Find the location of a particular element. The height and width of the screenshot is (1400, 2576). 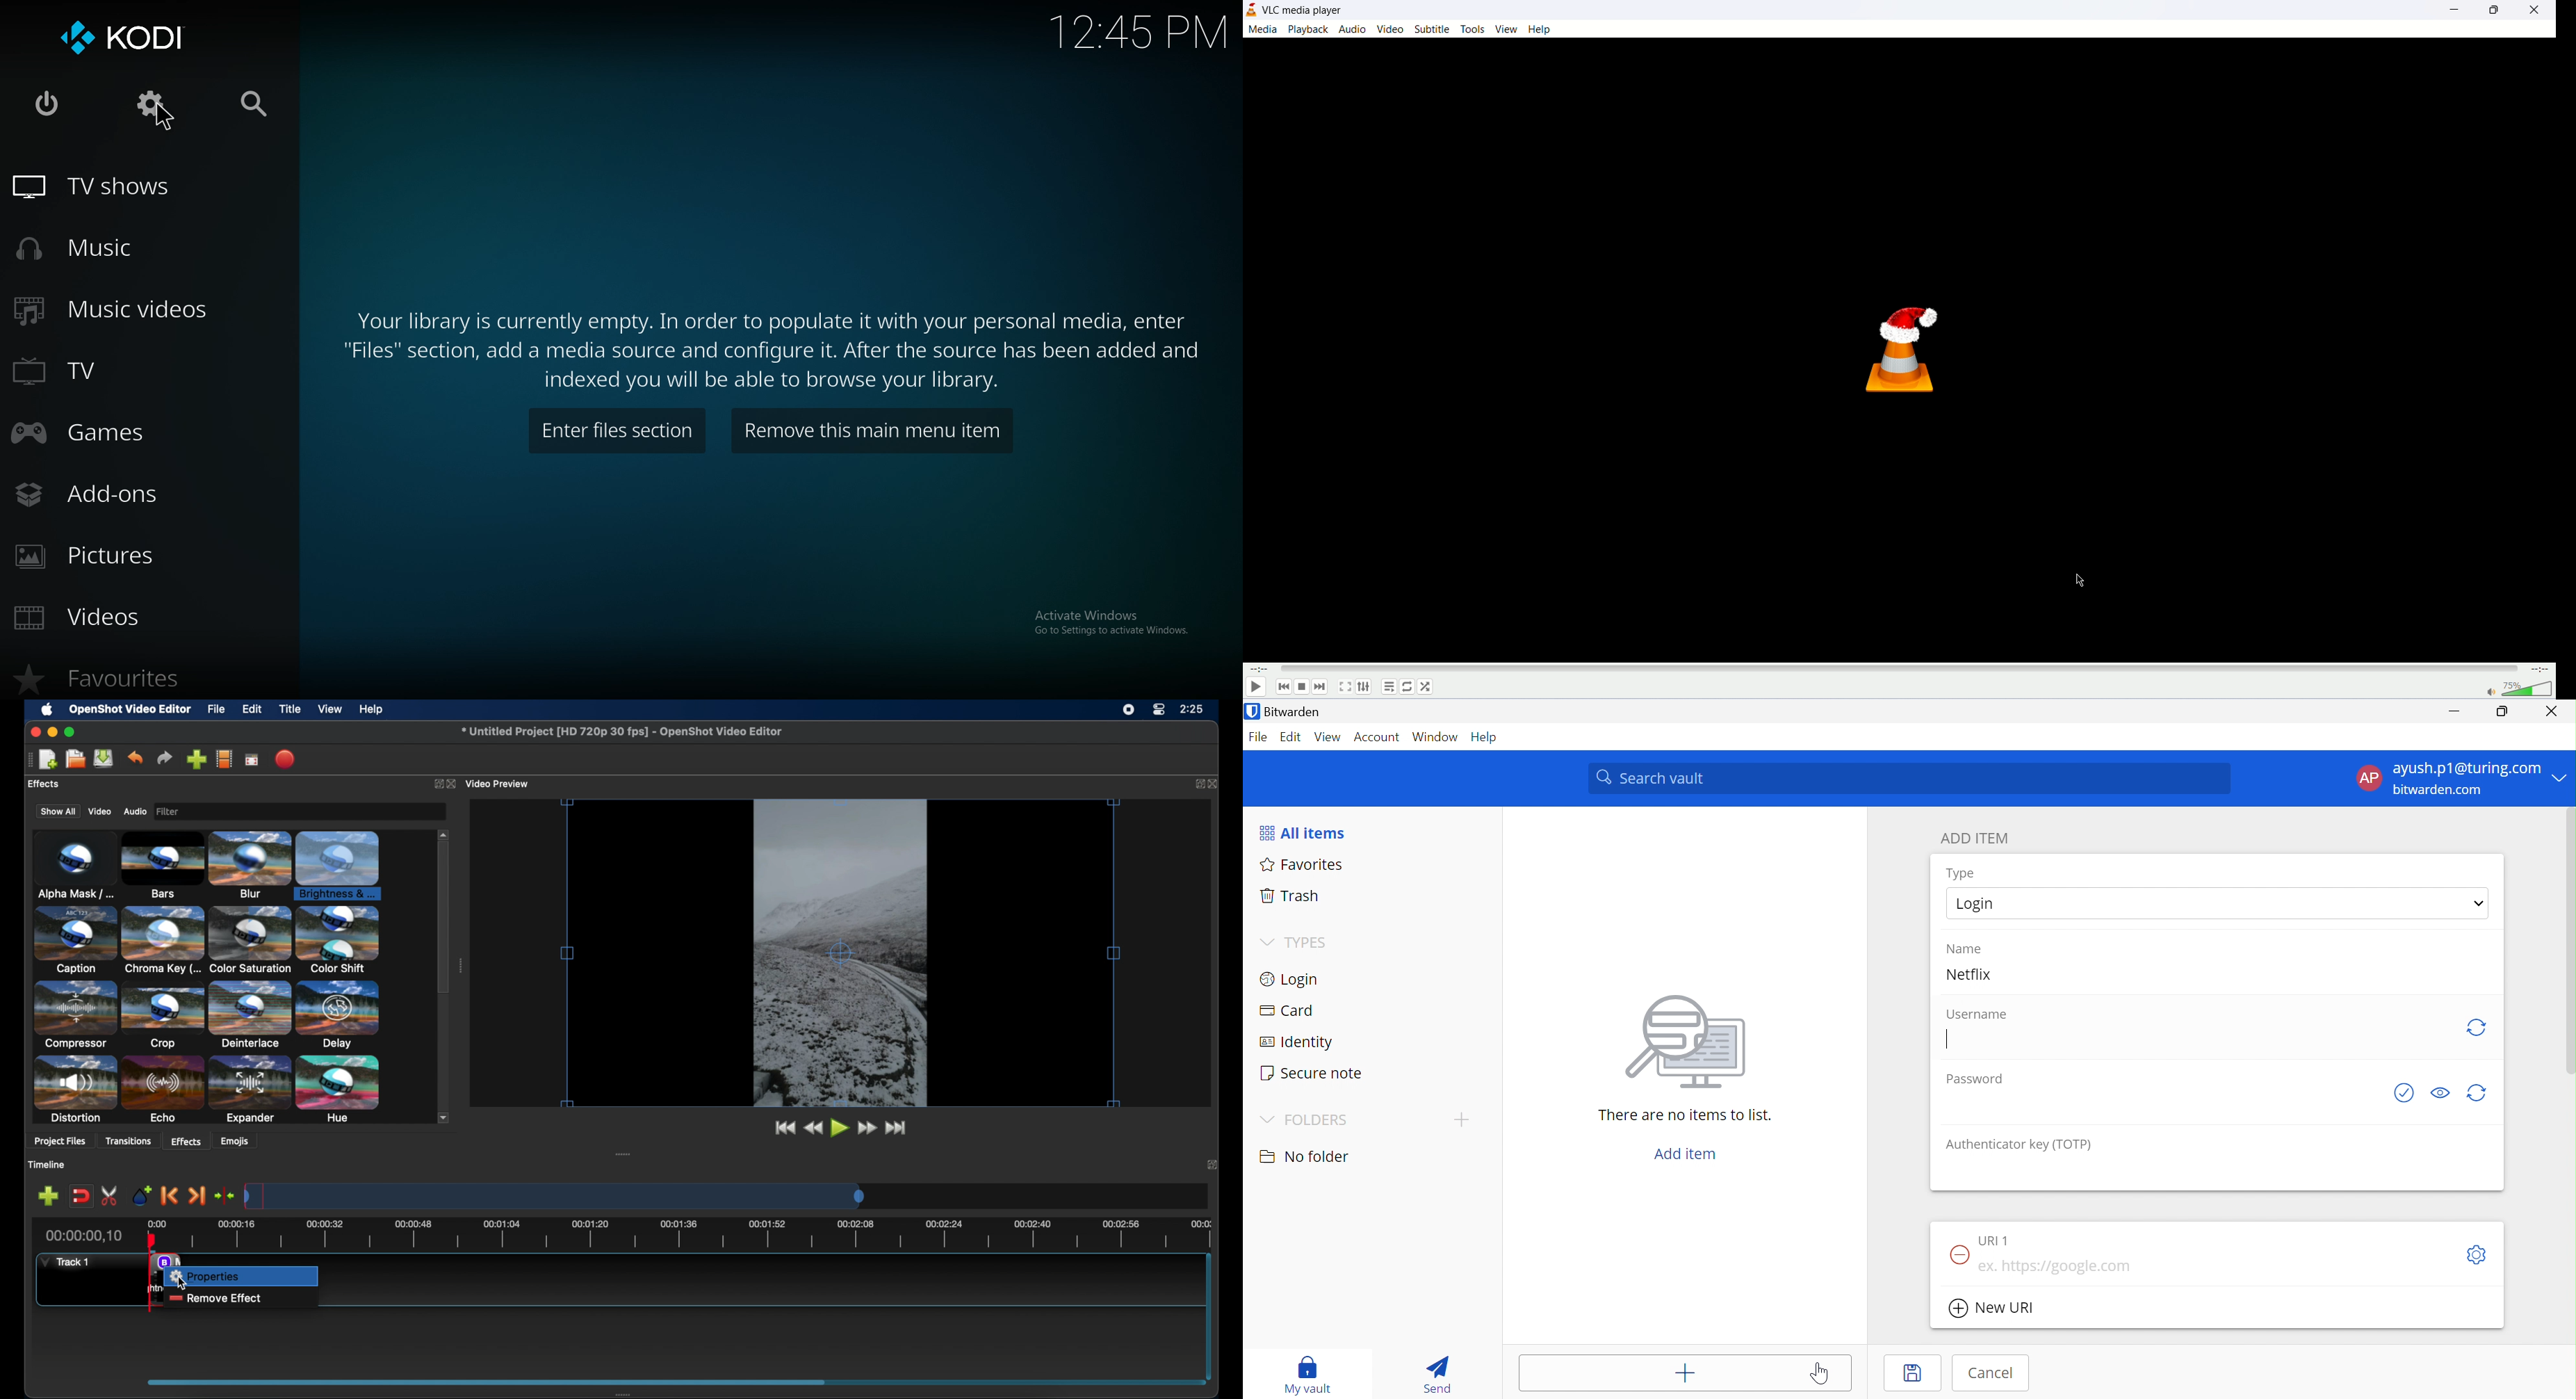

add marker is located at coordinates (141, 1194).